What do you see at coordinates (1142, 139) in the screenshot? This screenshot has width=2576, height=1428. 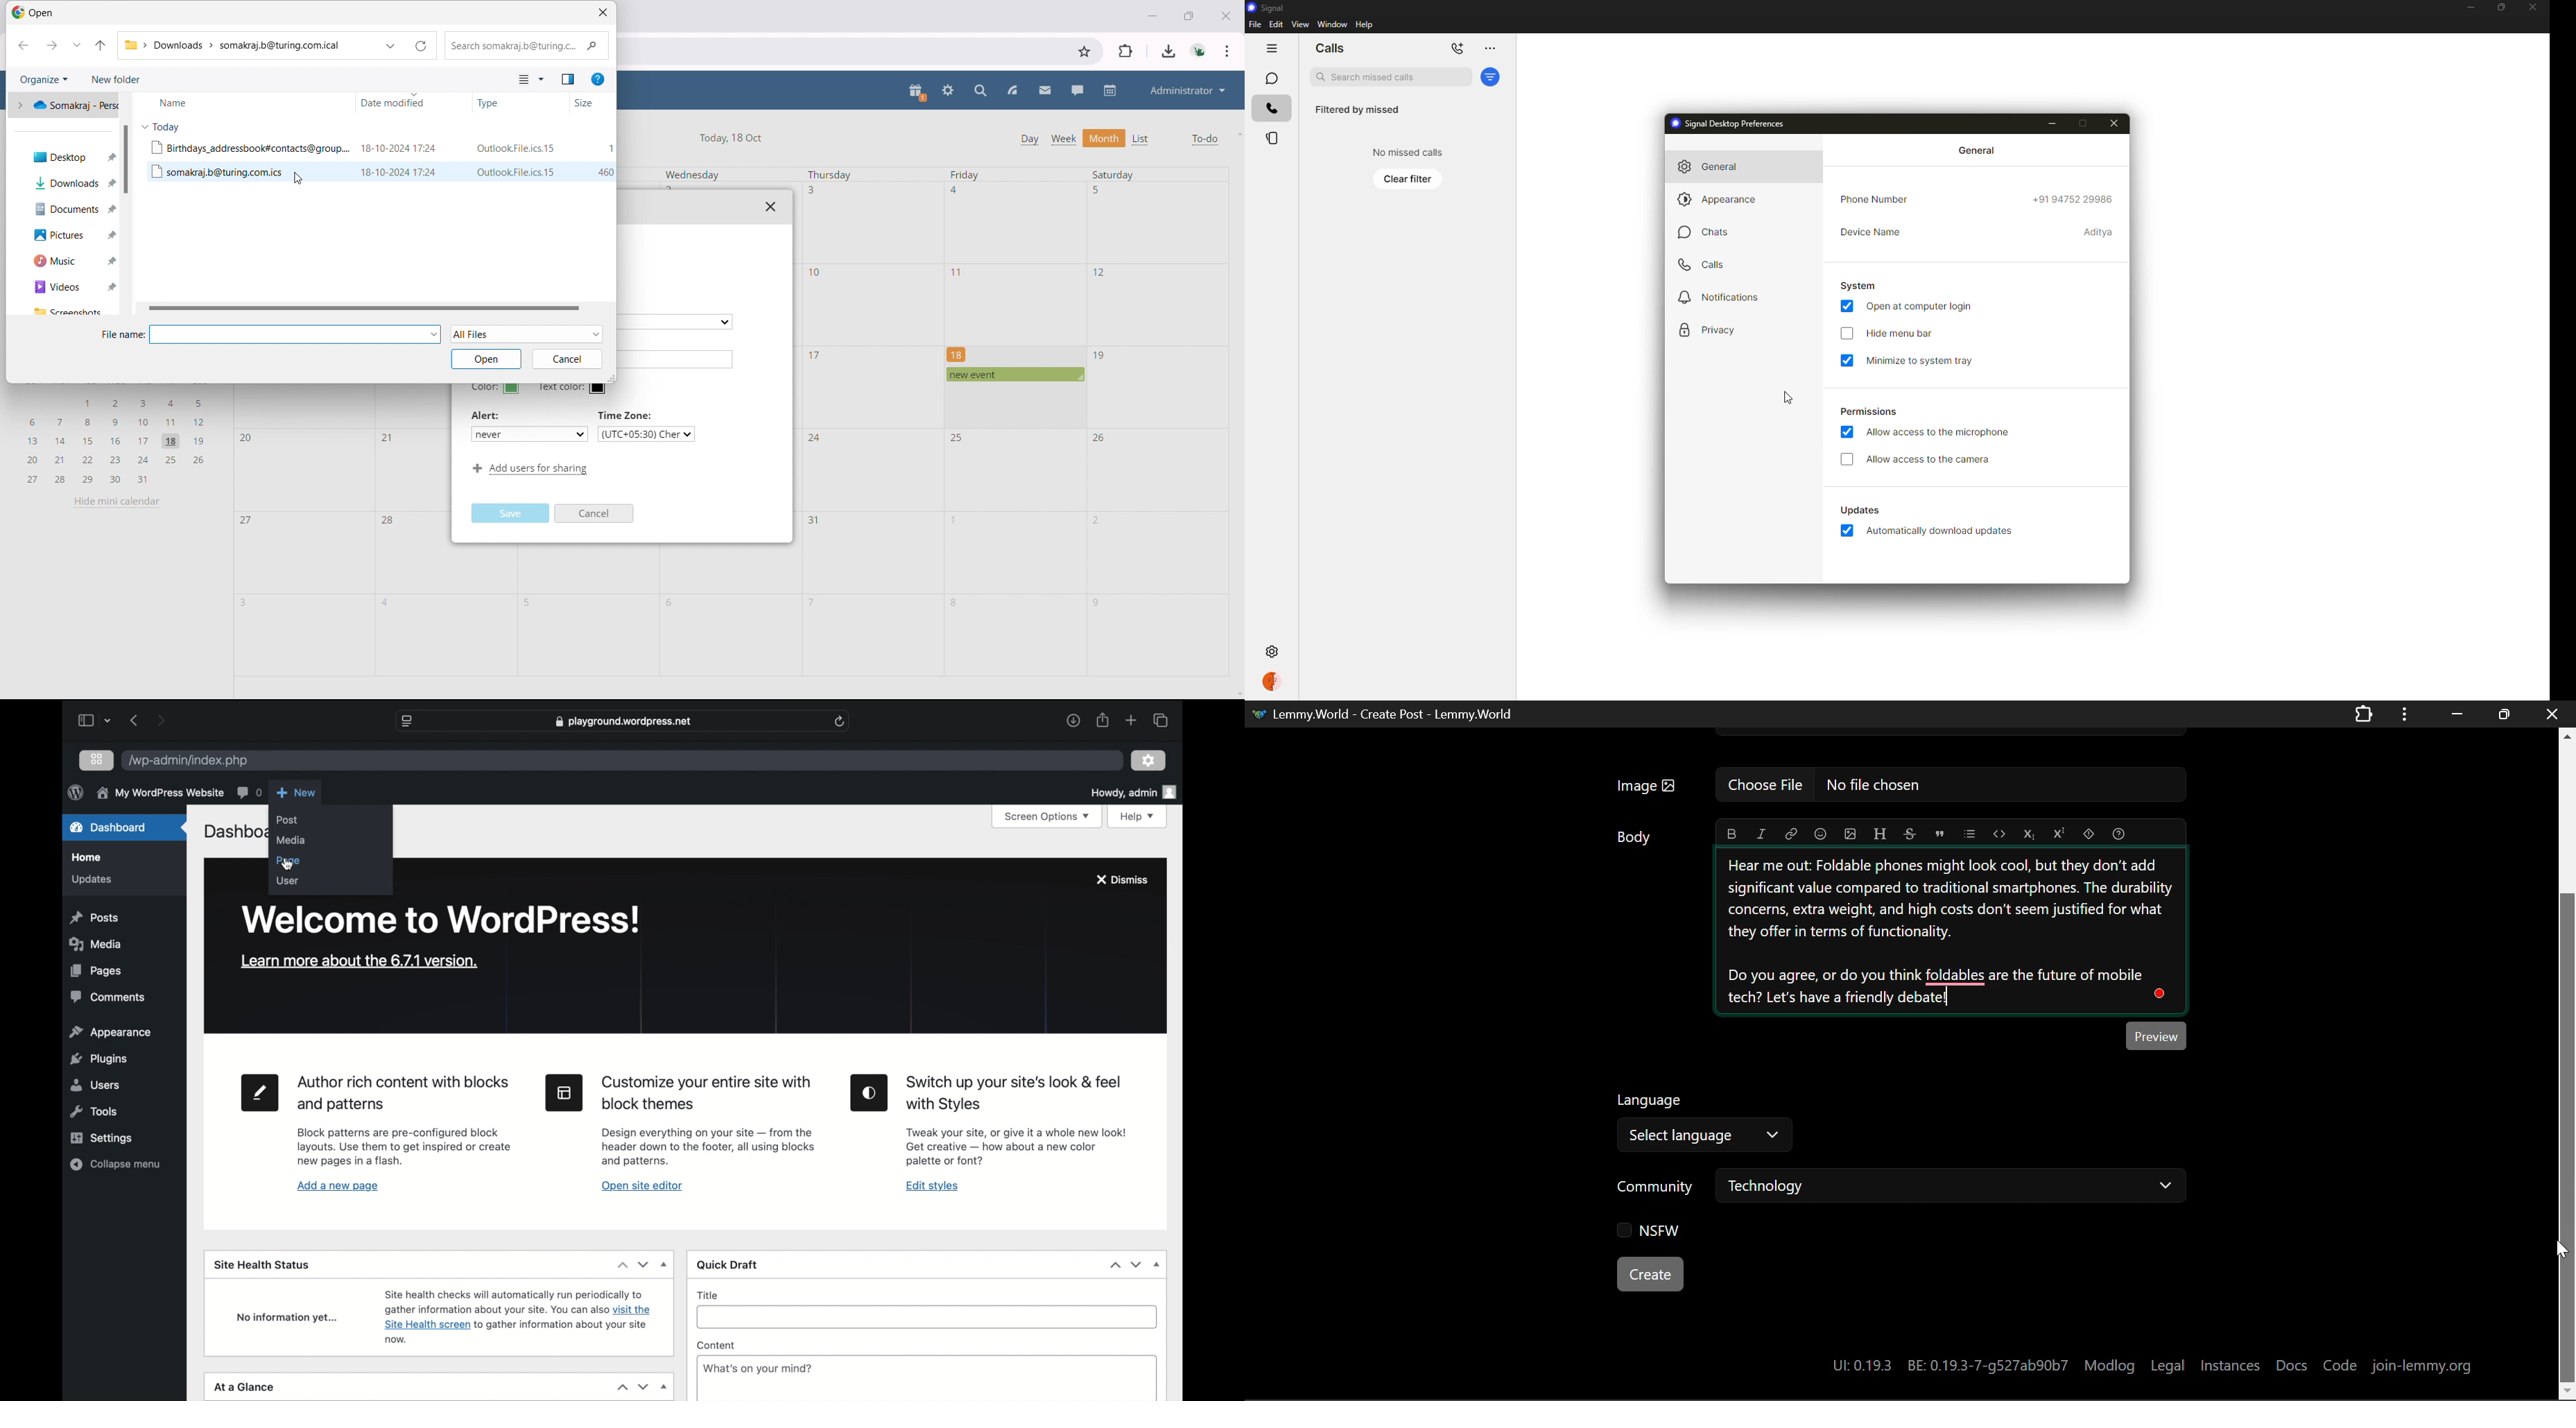 I see `List` at bounding box center [1142, 139].